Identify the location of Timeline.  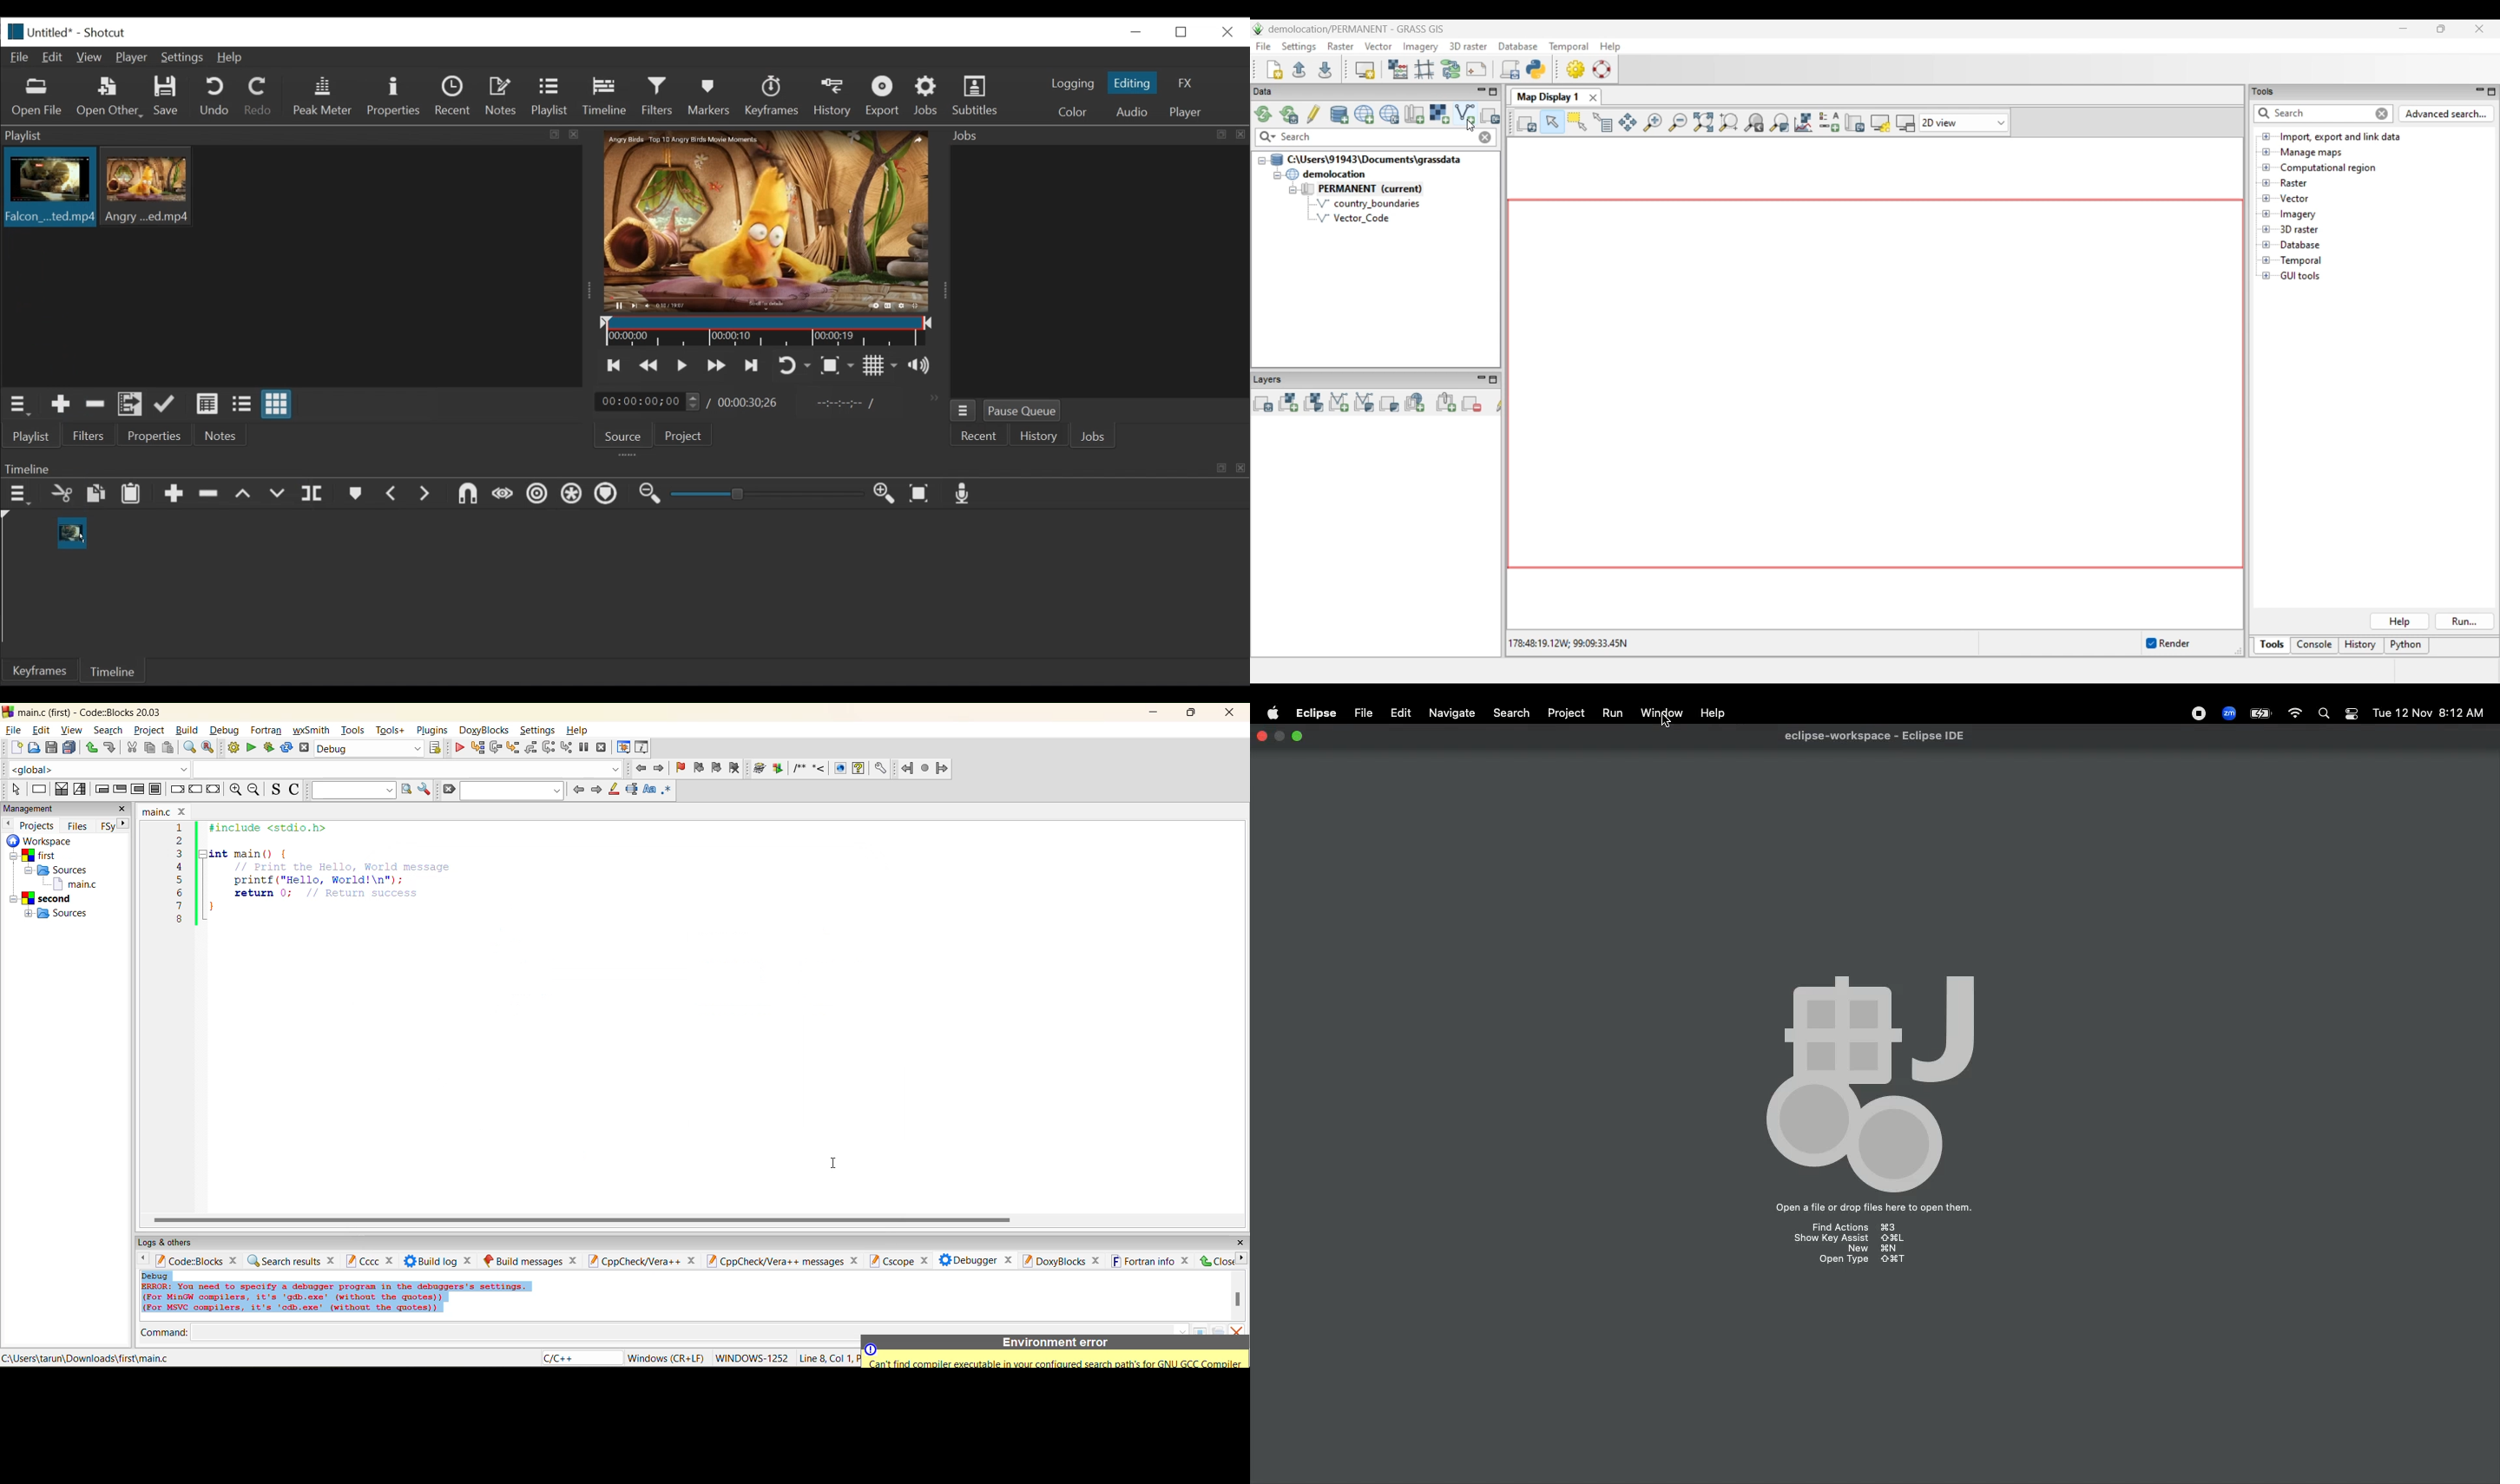
(608, 94).